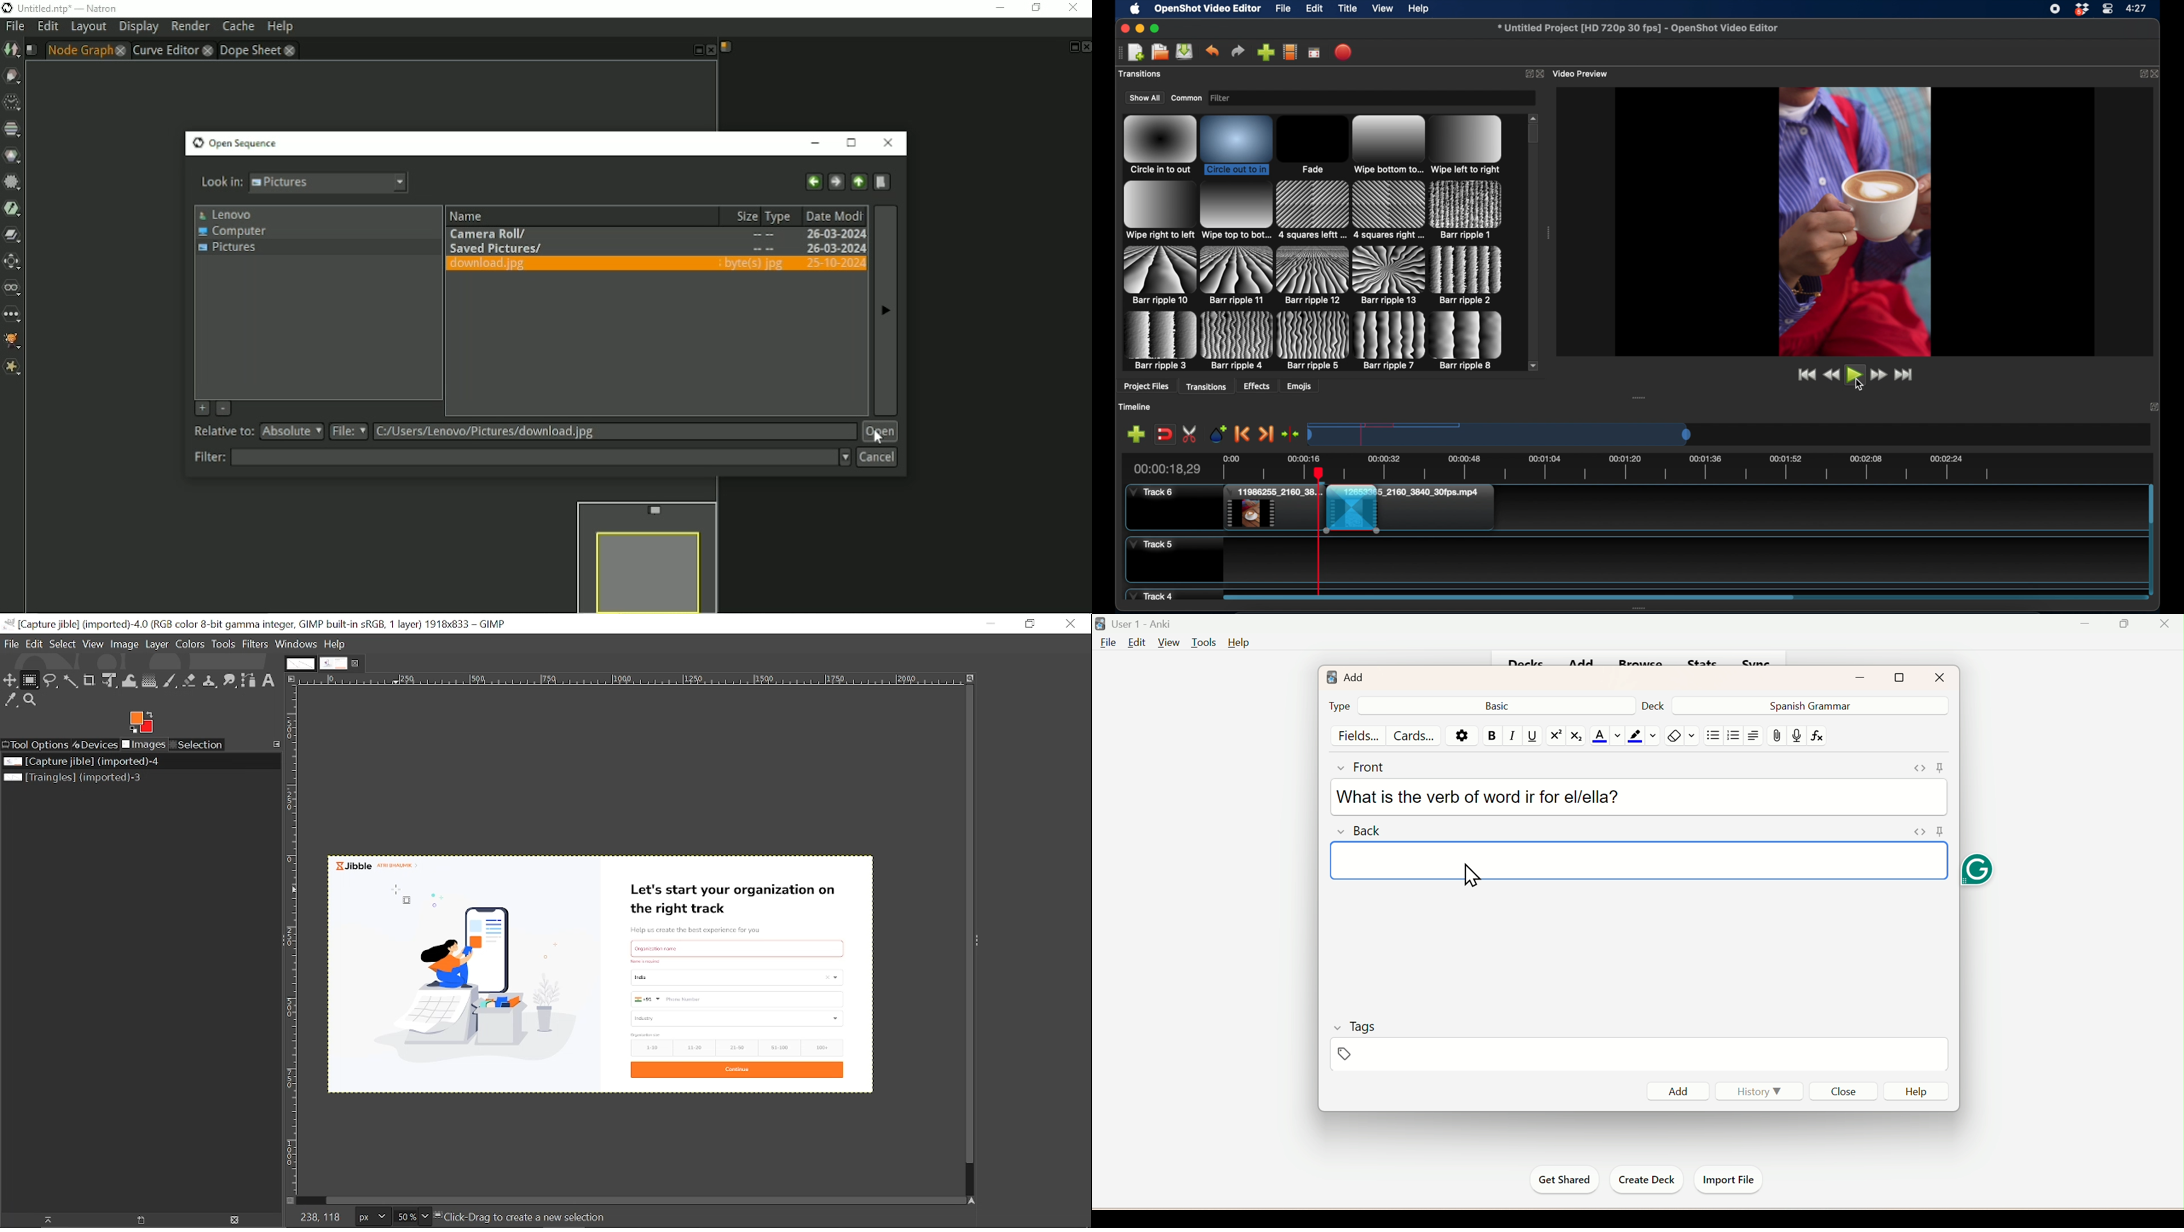  Describe the element at coordinates (854, 143) in the screenshot. I see `Maximize` at that location.